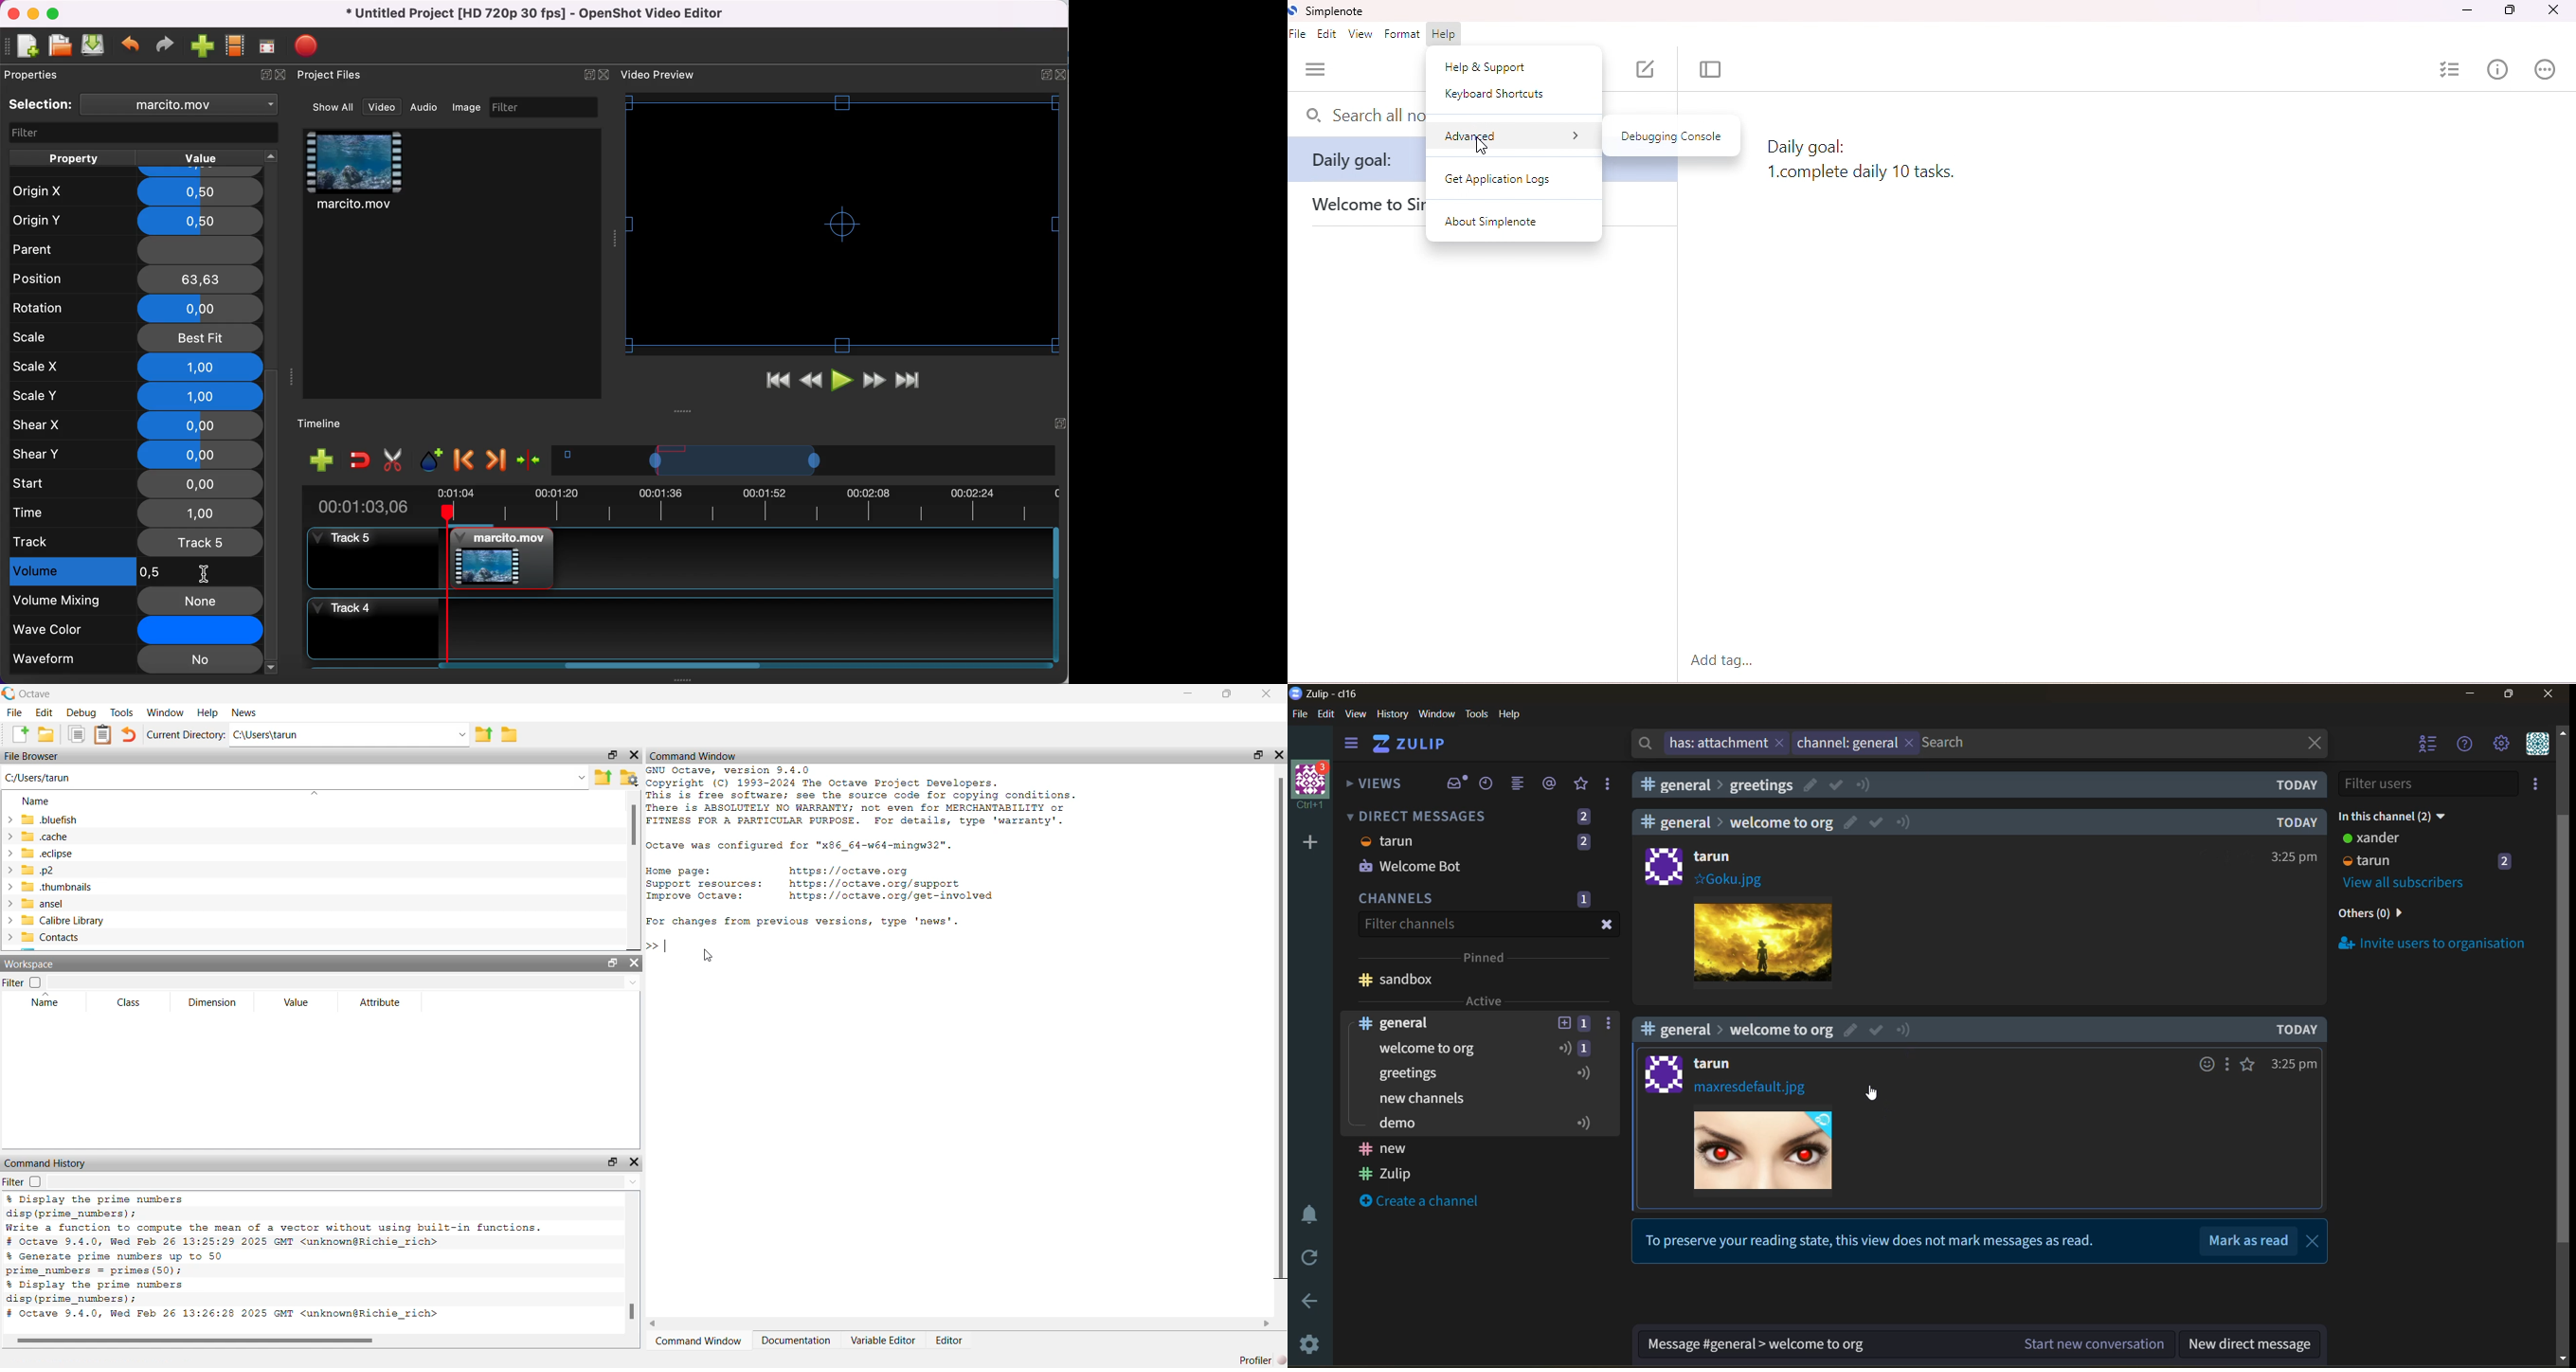 This screenshot has width=2576, height=1372. Describe the element at coordinates (1387, 1175) in the screenshot. I see `# Zulip` at that location.